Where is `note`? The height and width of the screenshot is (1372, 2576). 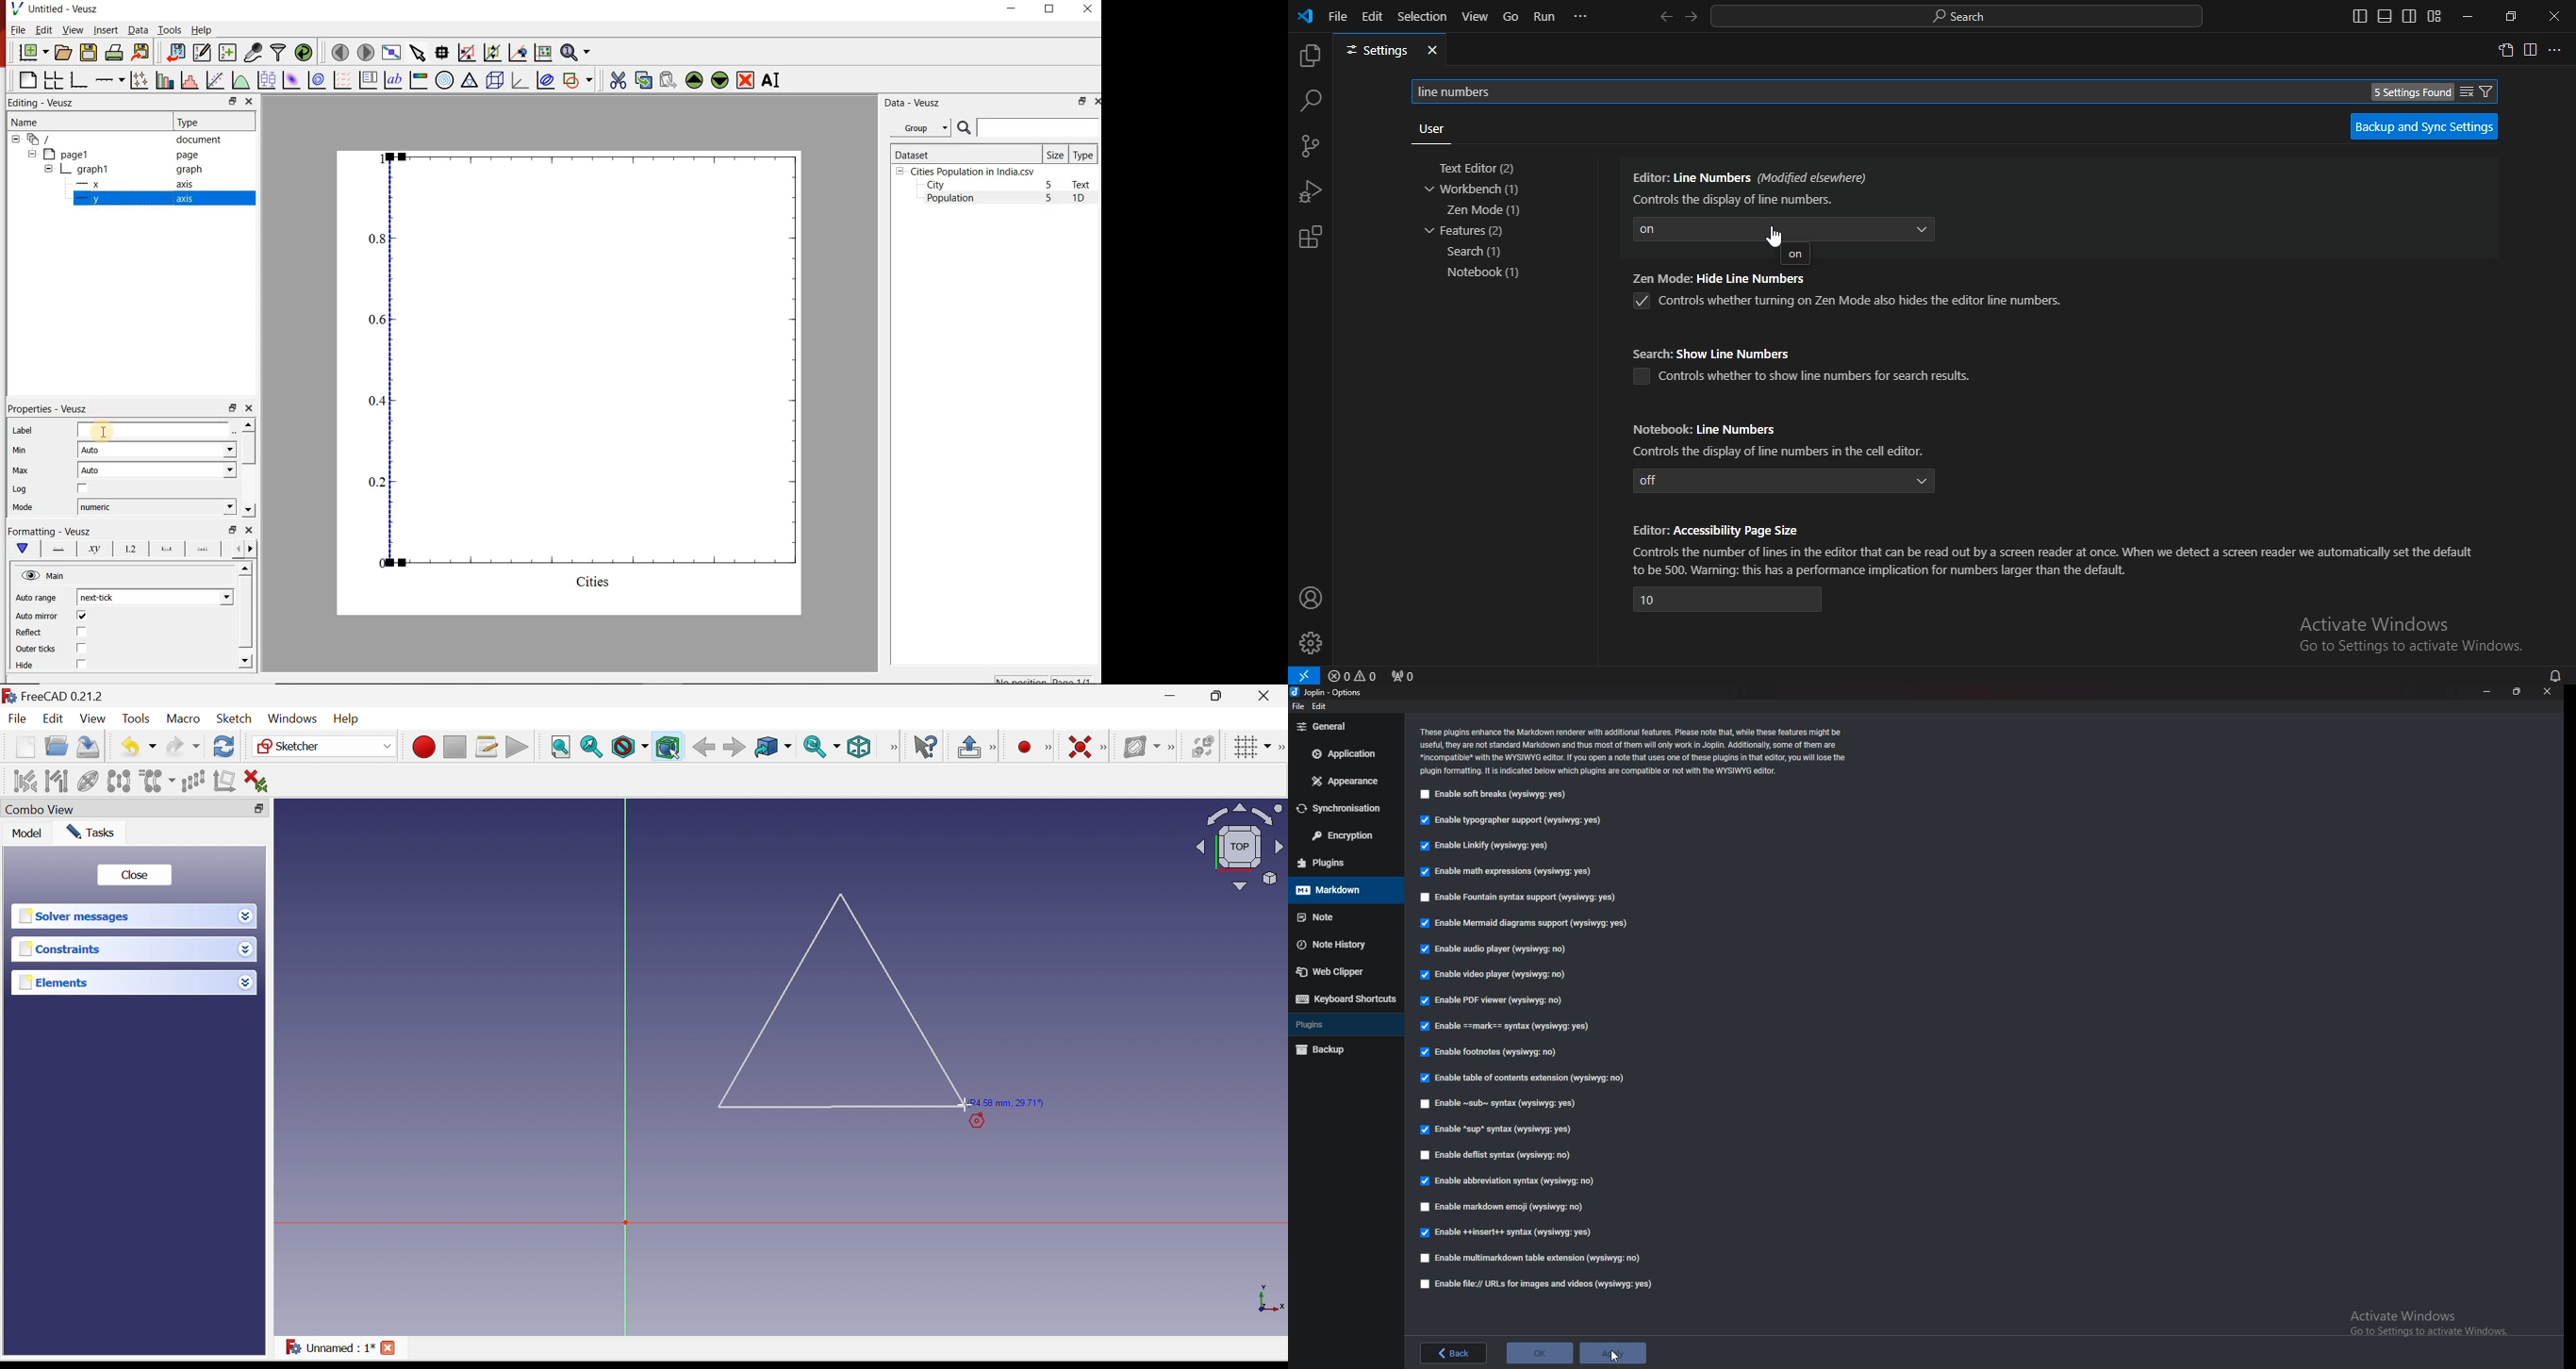
note is located at coordinates (1345, 916).